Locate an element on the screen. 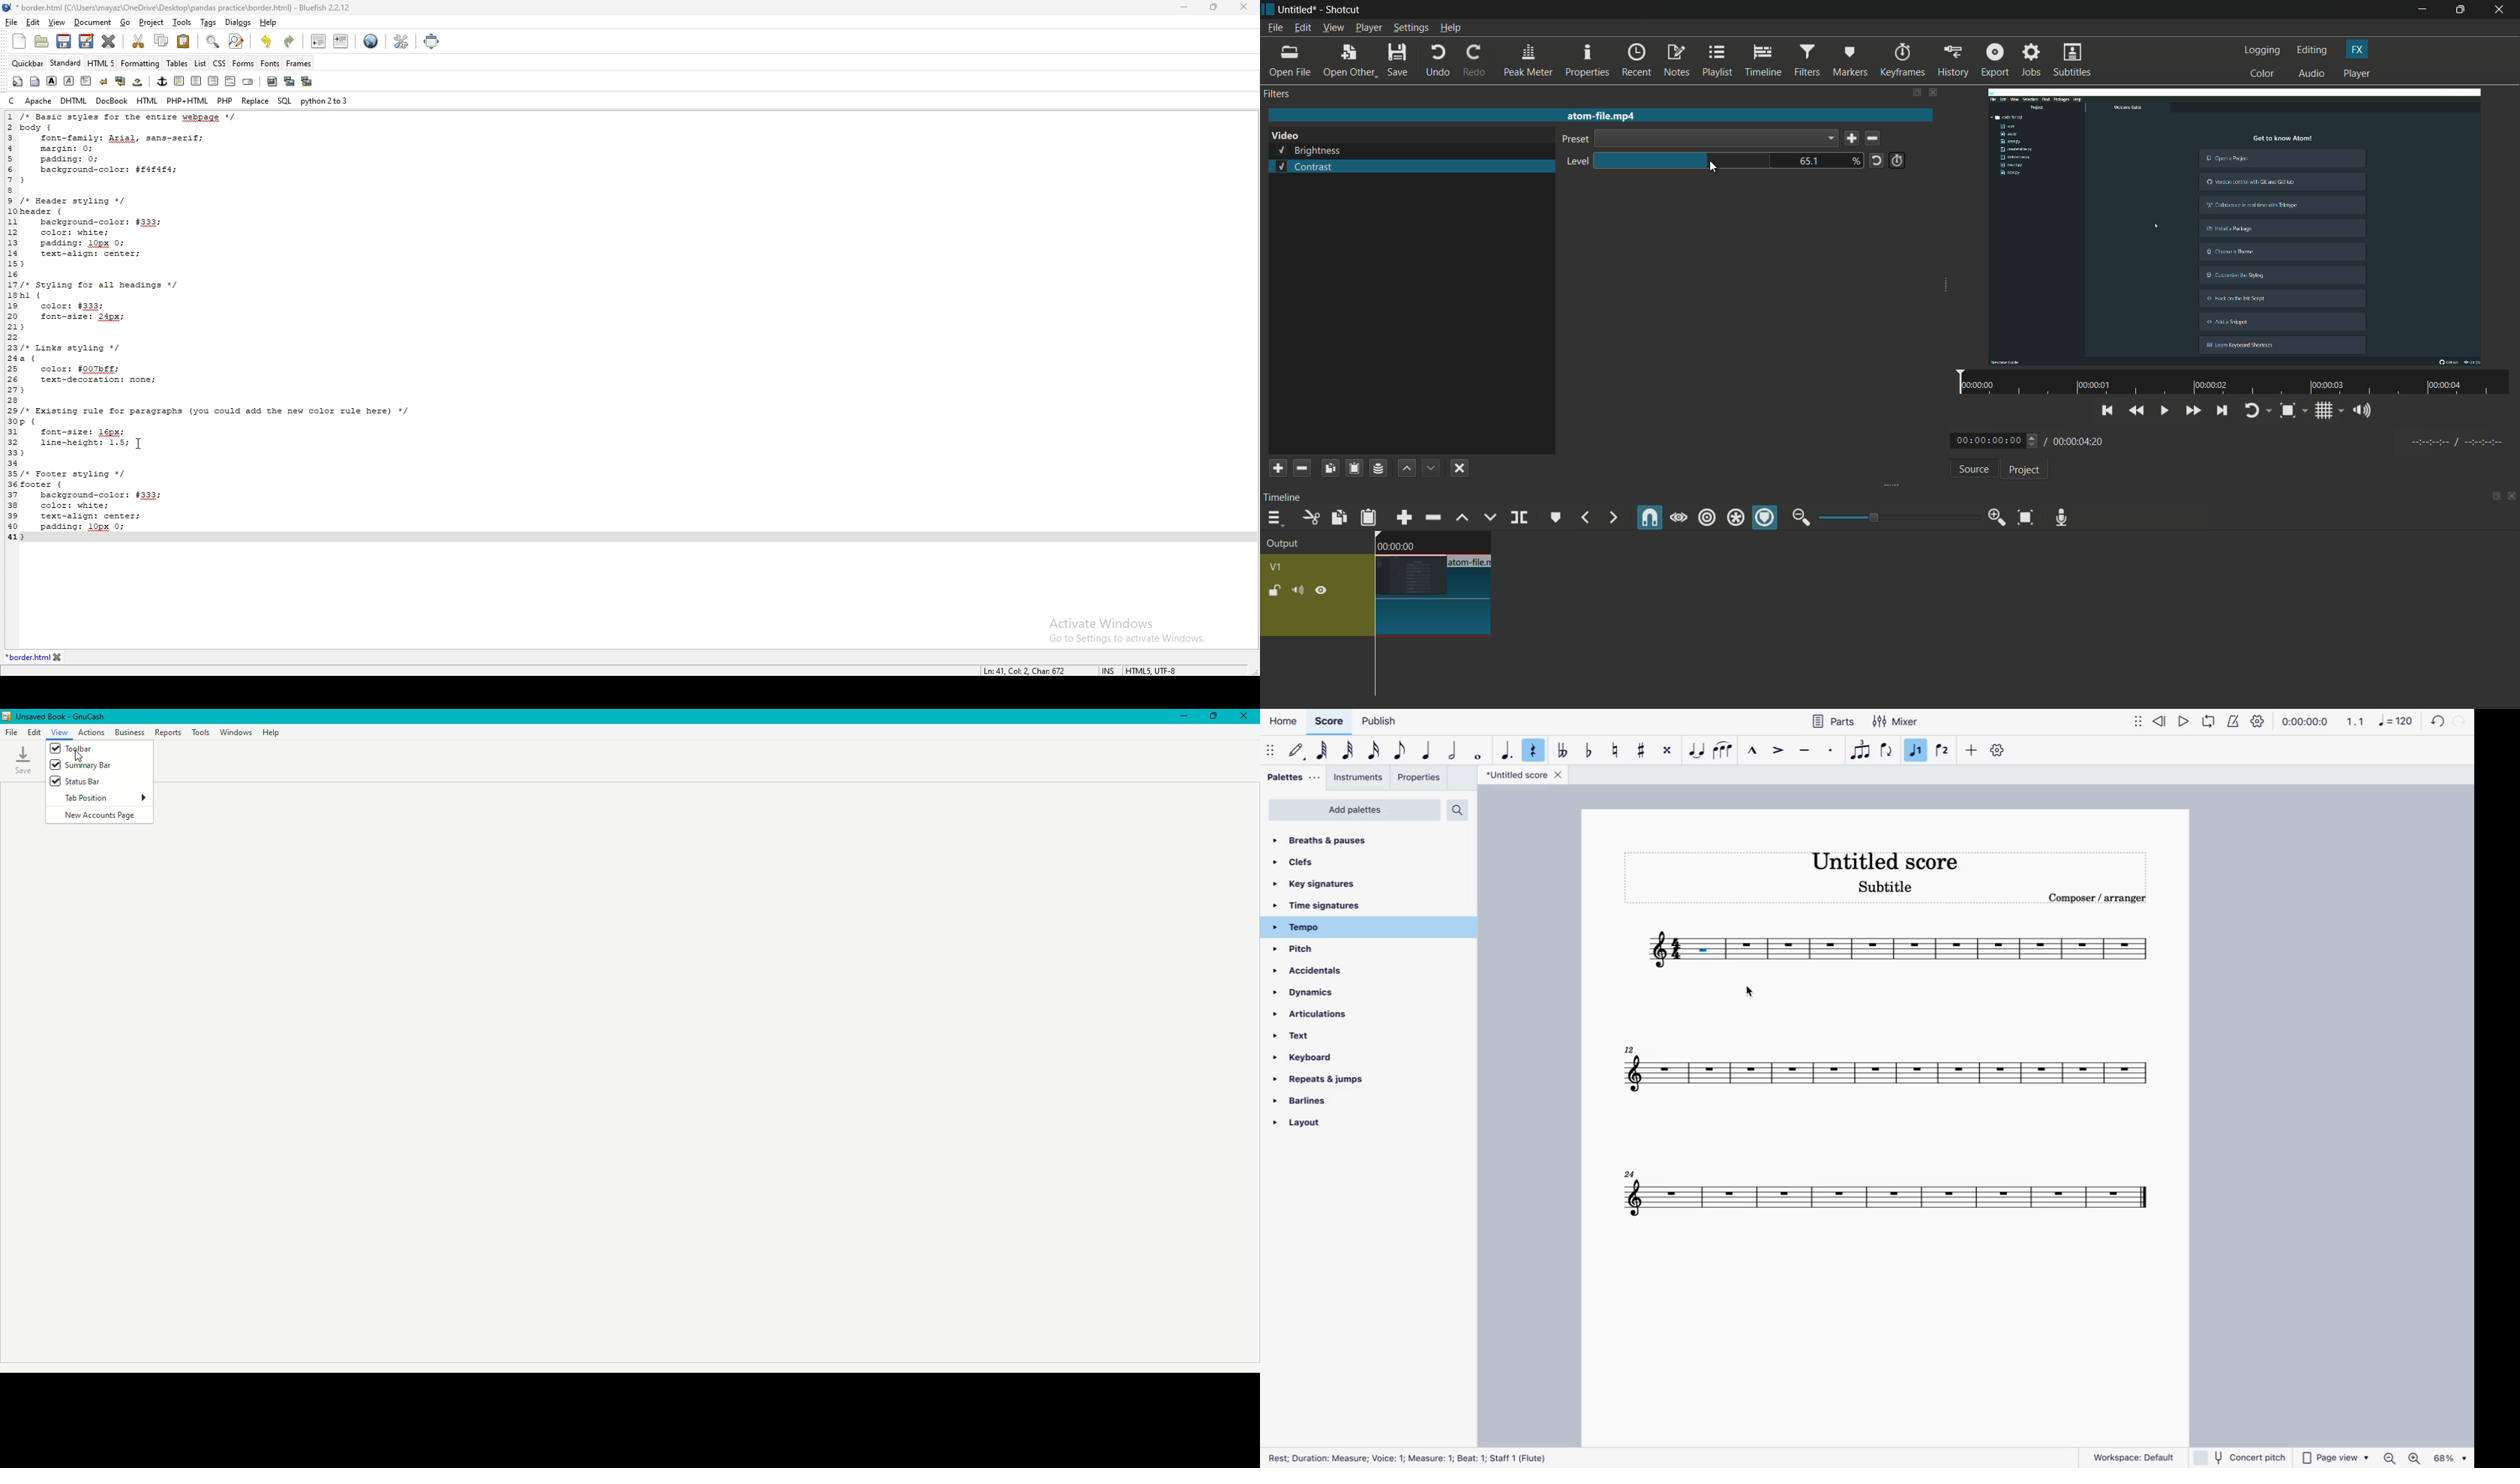  go is located at coordinates (126, 23).